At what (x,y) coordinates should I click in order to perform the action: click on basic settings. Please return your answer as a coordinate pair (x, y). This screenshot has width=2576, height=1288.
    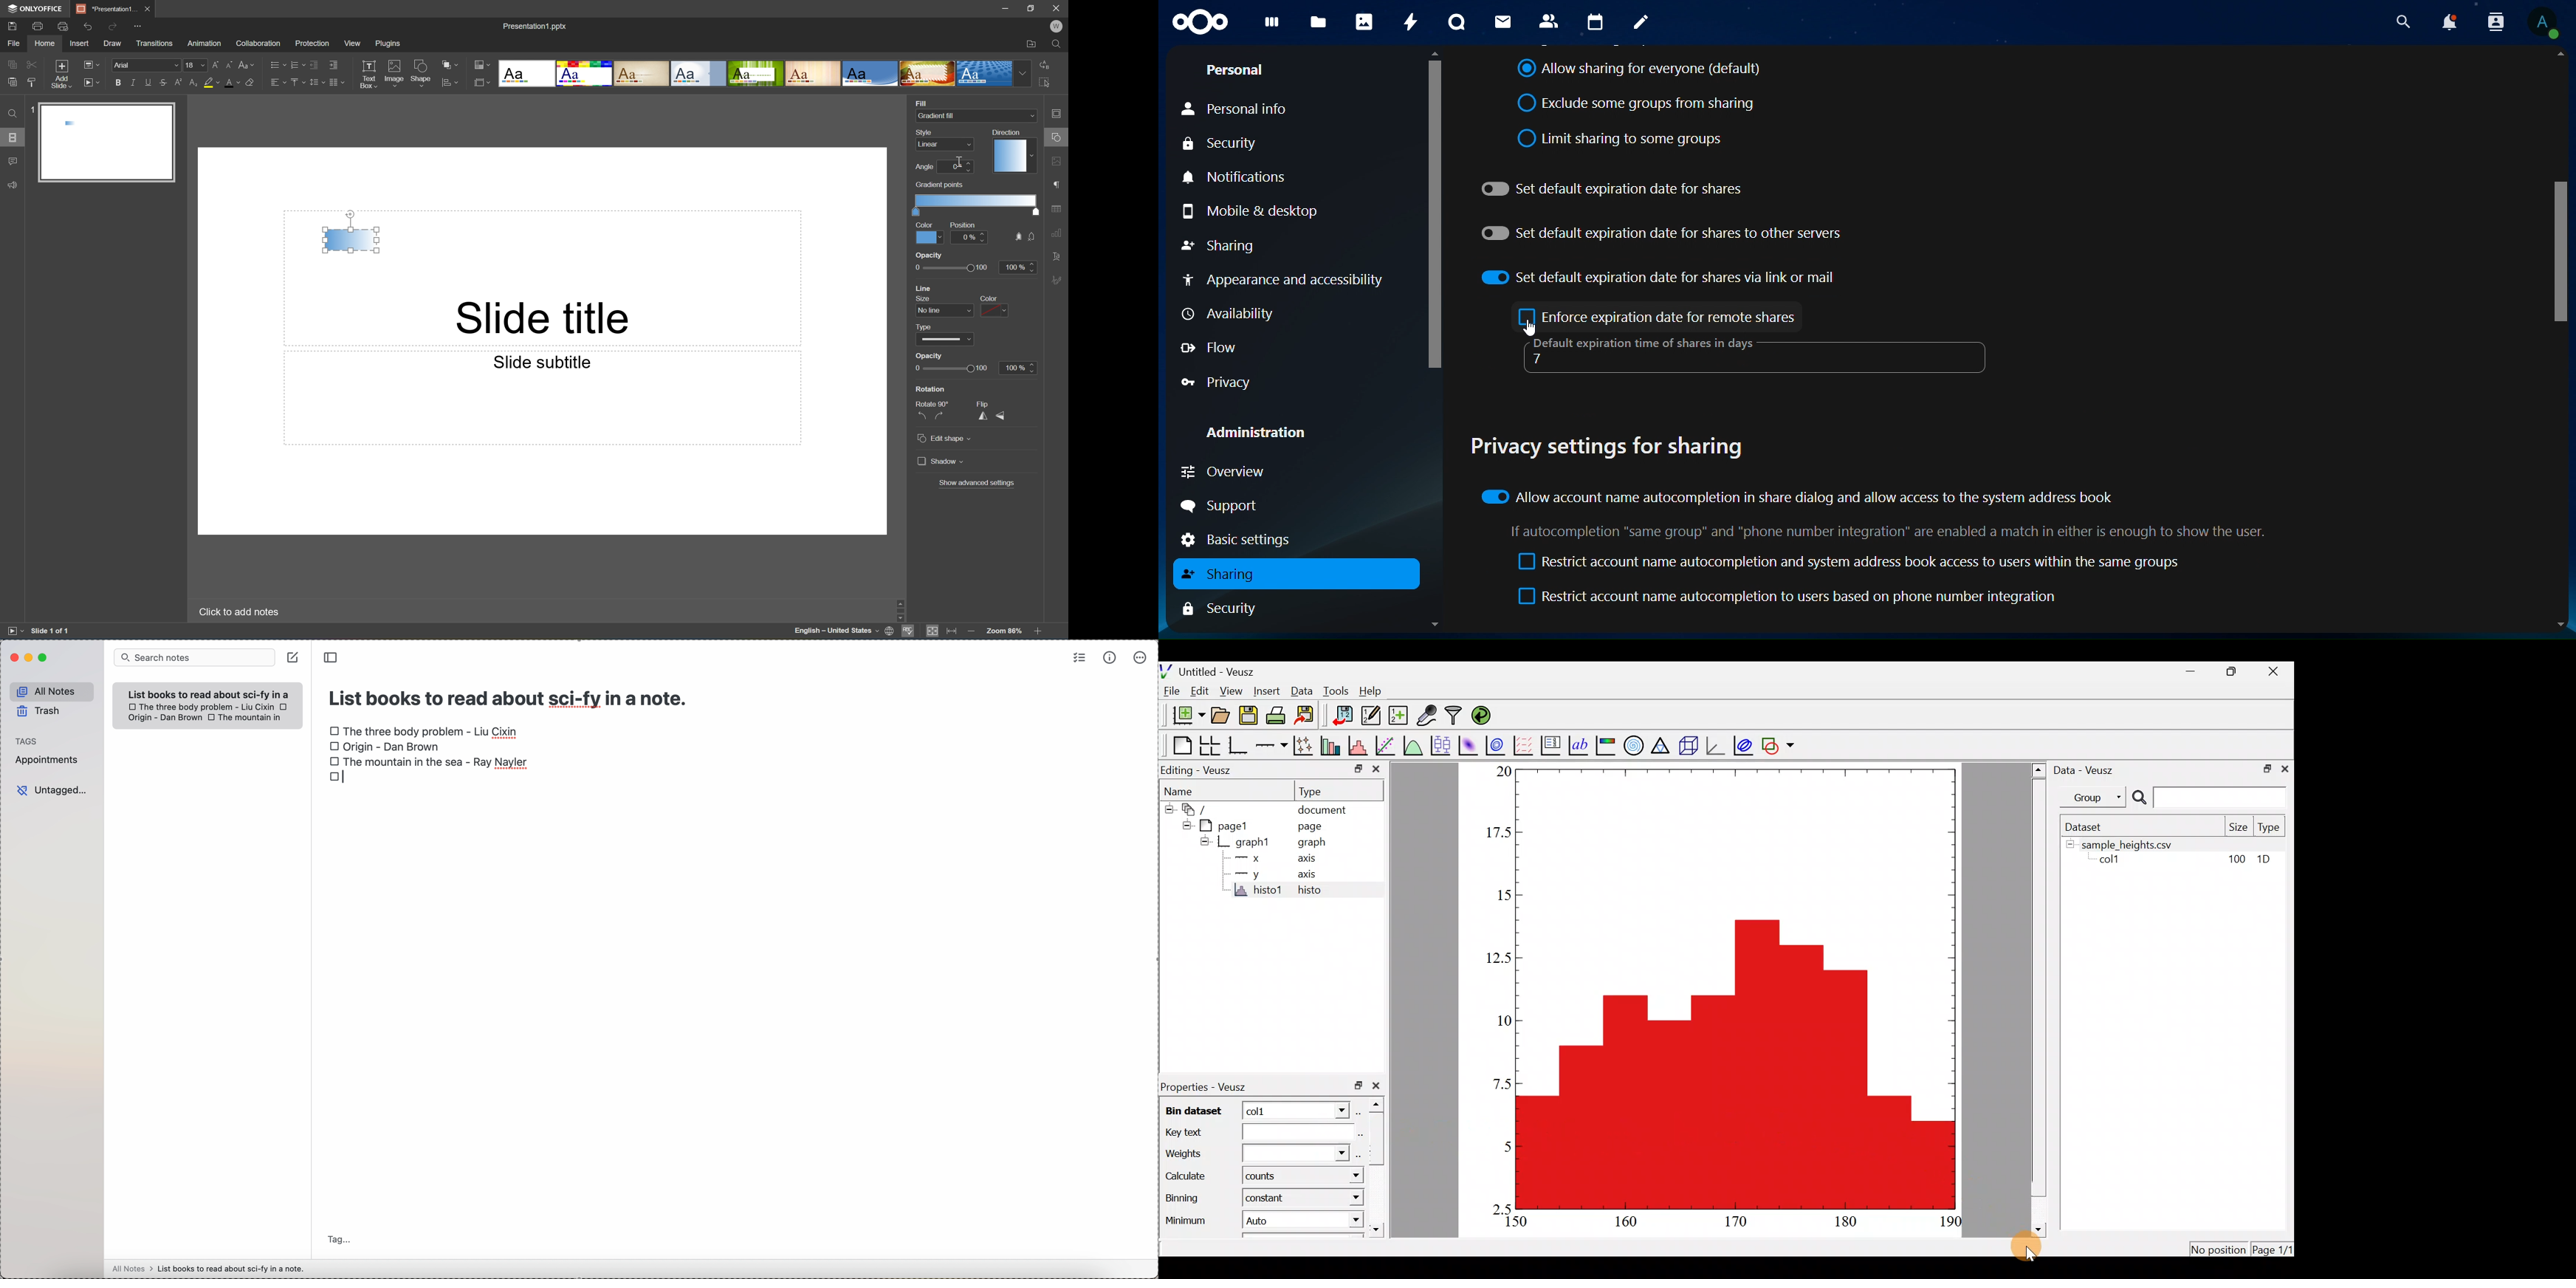
    Looking at the image, I should click on (1250, 539).